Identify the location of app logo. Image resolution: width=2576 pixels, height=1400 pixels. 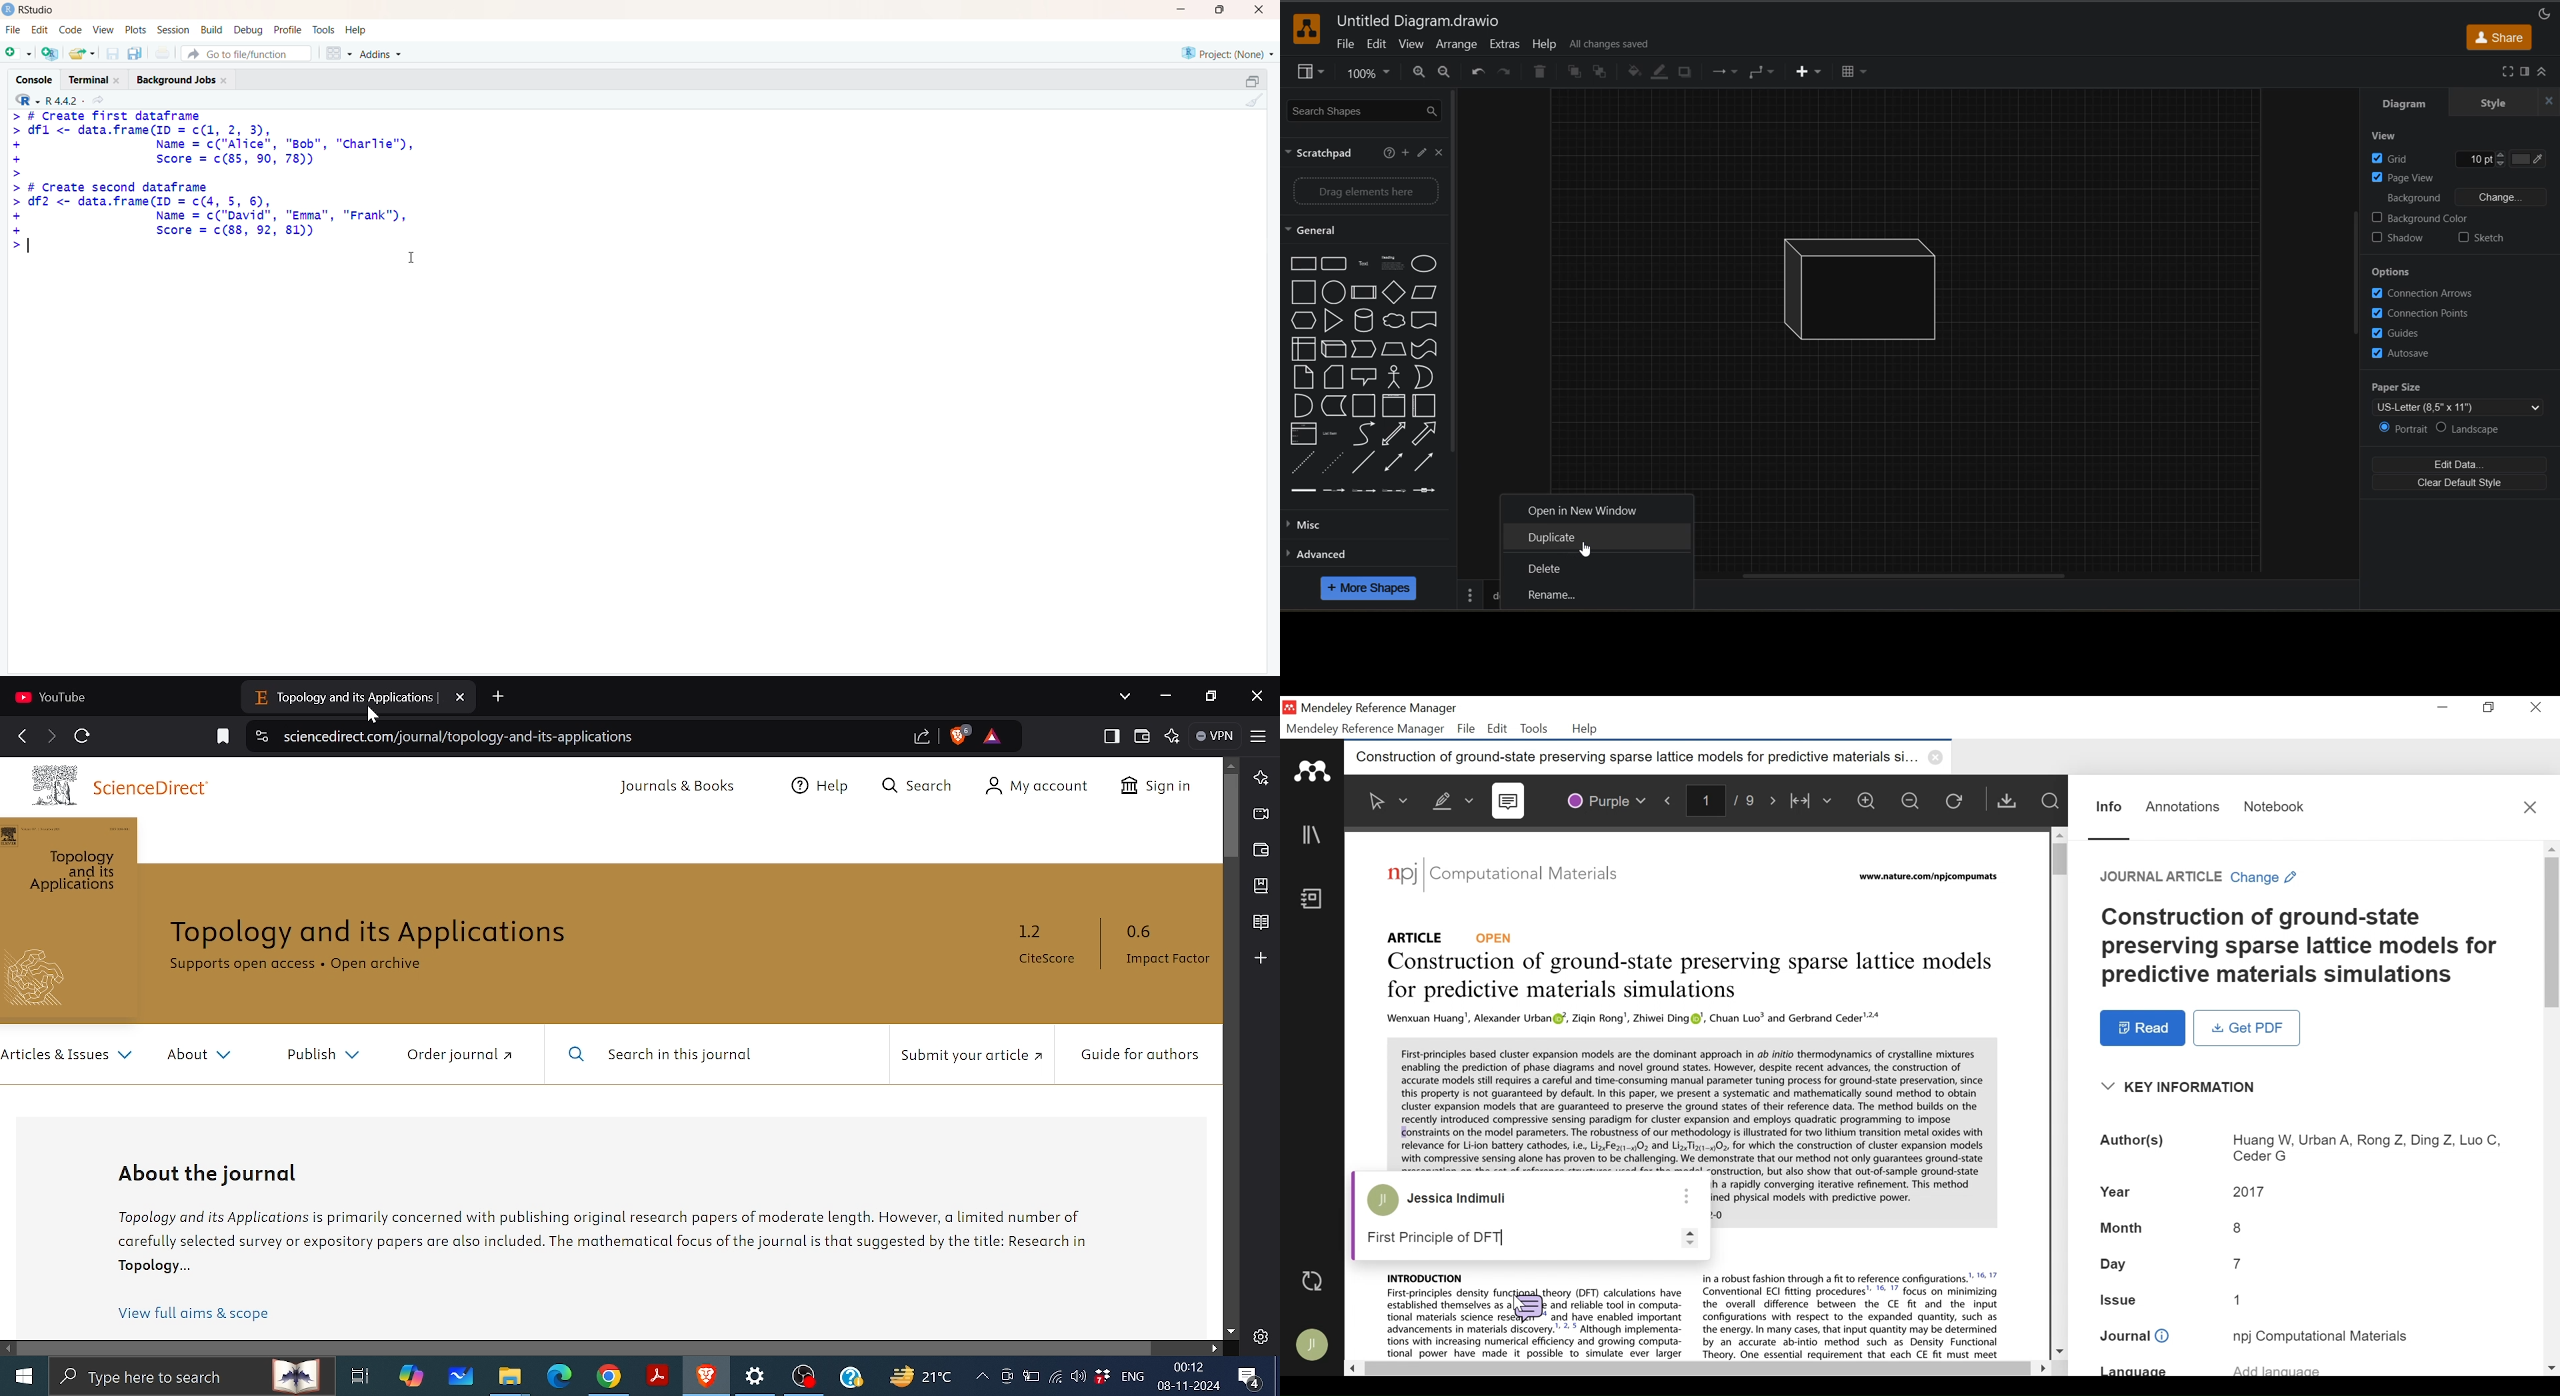
(1307, 29).